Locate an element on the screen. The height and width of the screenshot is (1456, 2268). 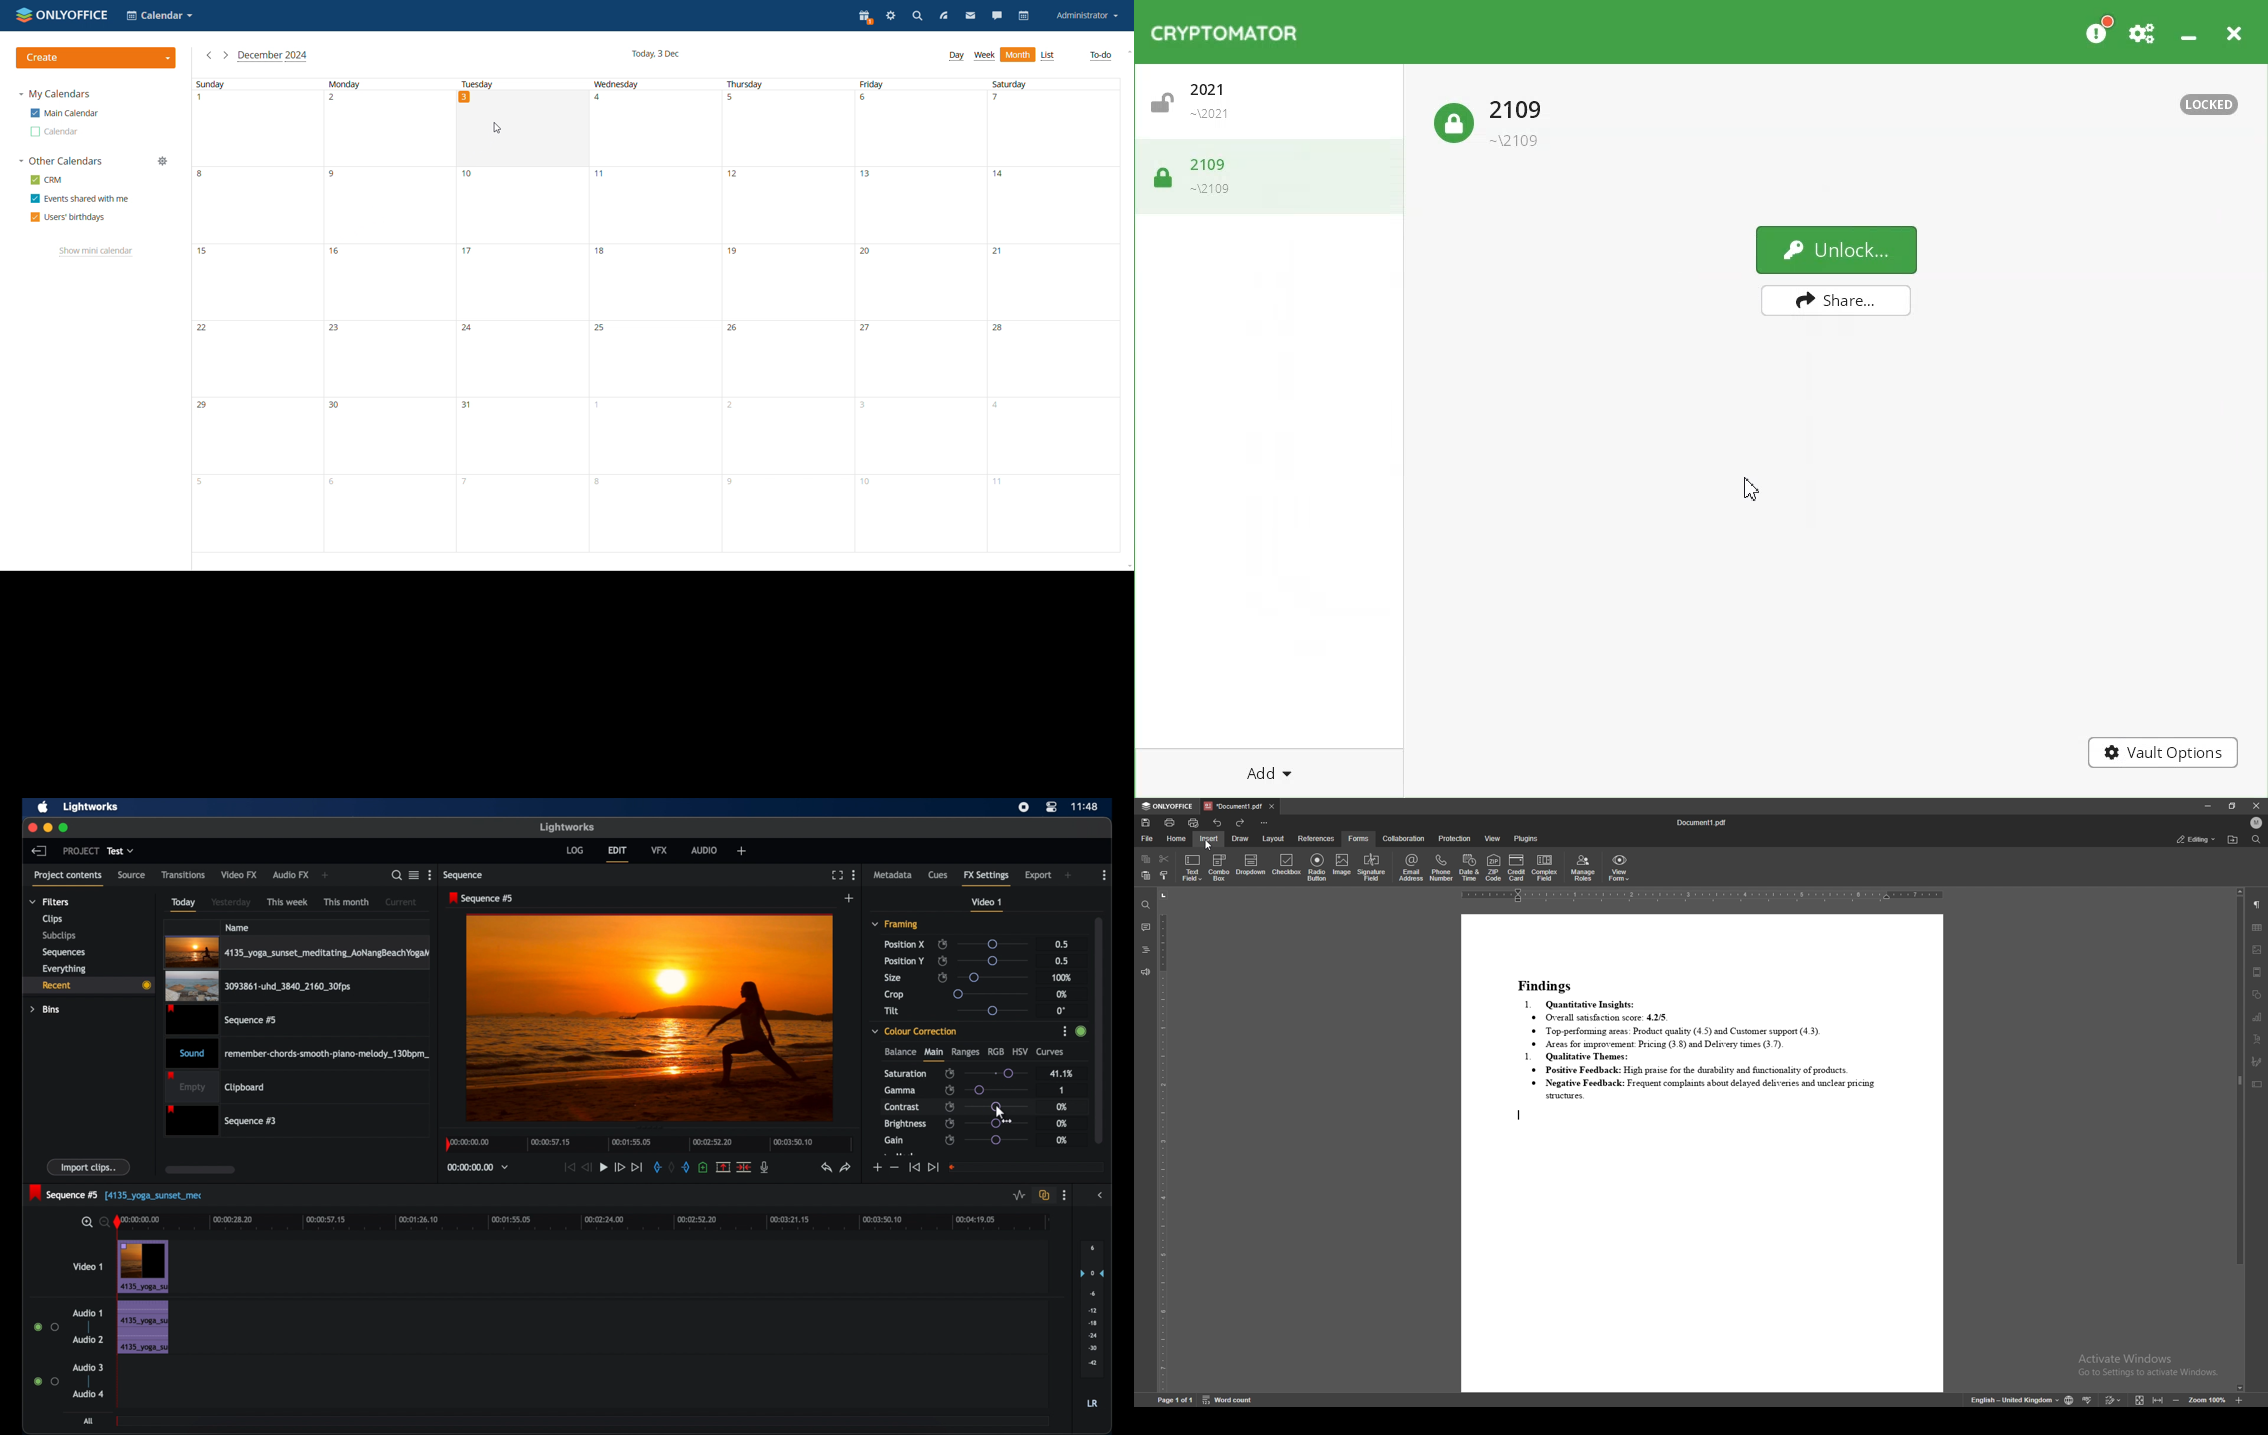
radio buttons is located at coordinates (47, 1328).